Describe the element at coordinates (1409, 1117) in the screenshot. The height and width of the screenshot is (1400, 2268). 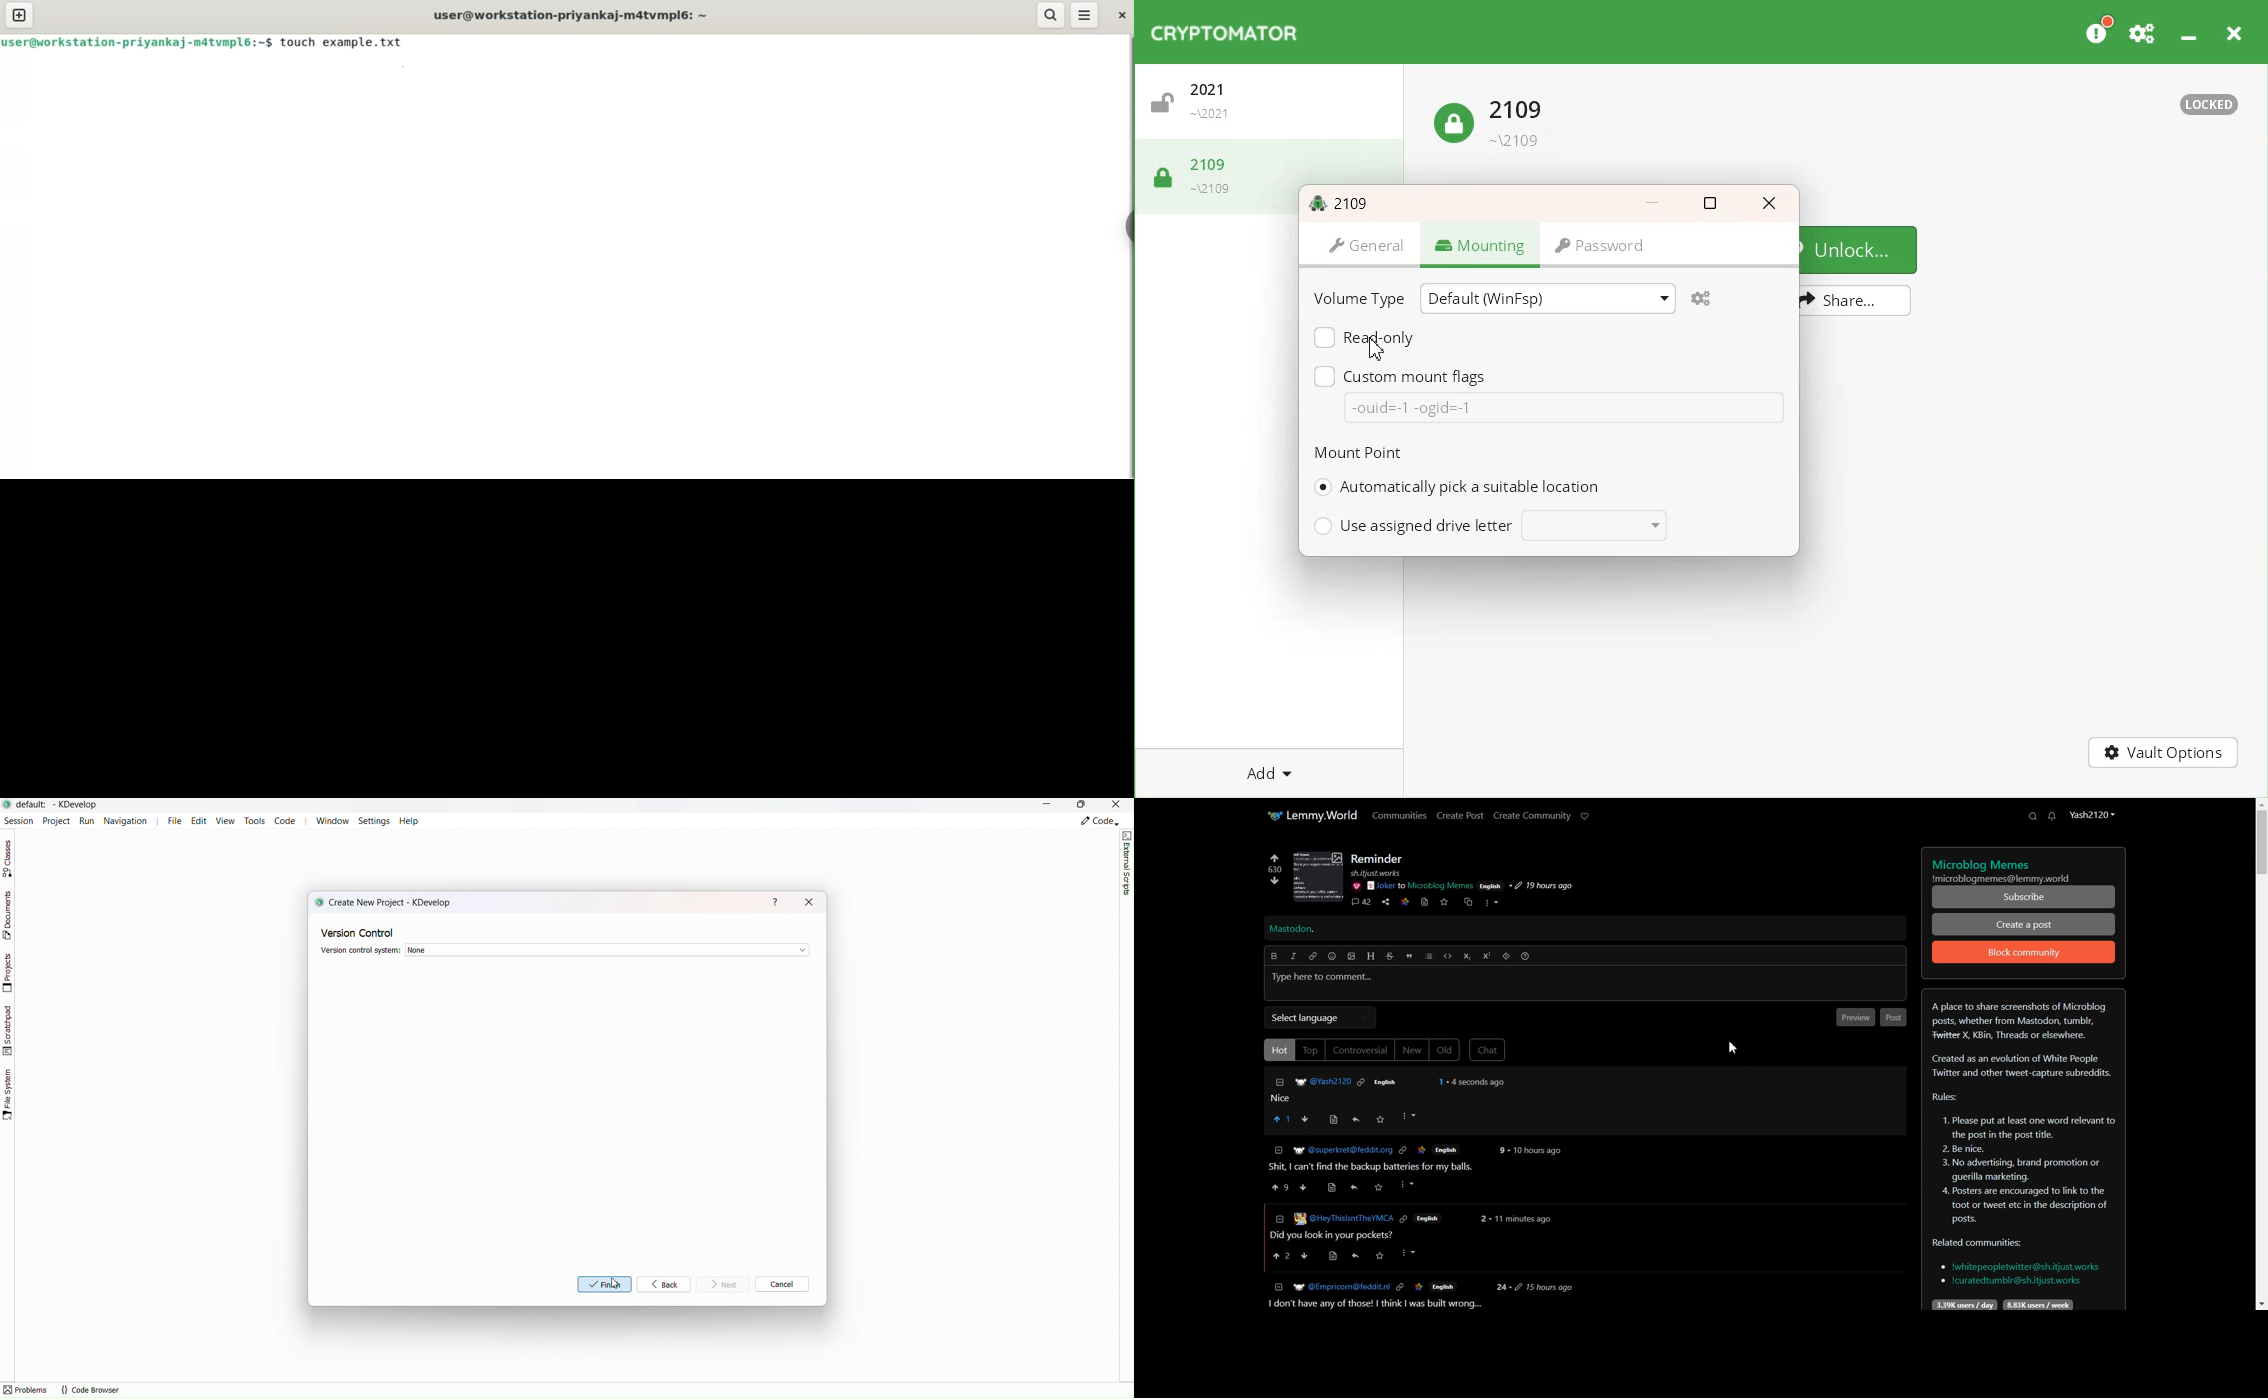
I see `` at that location.